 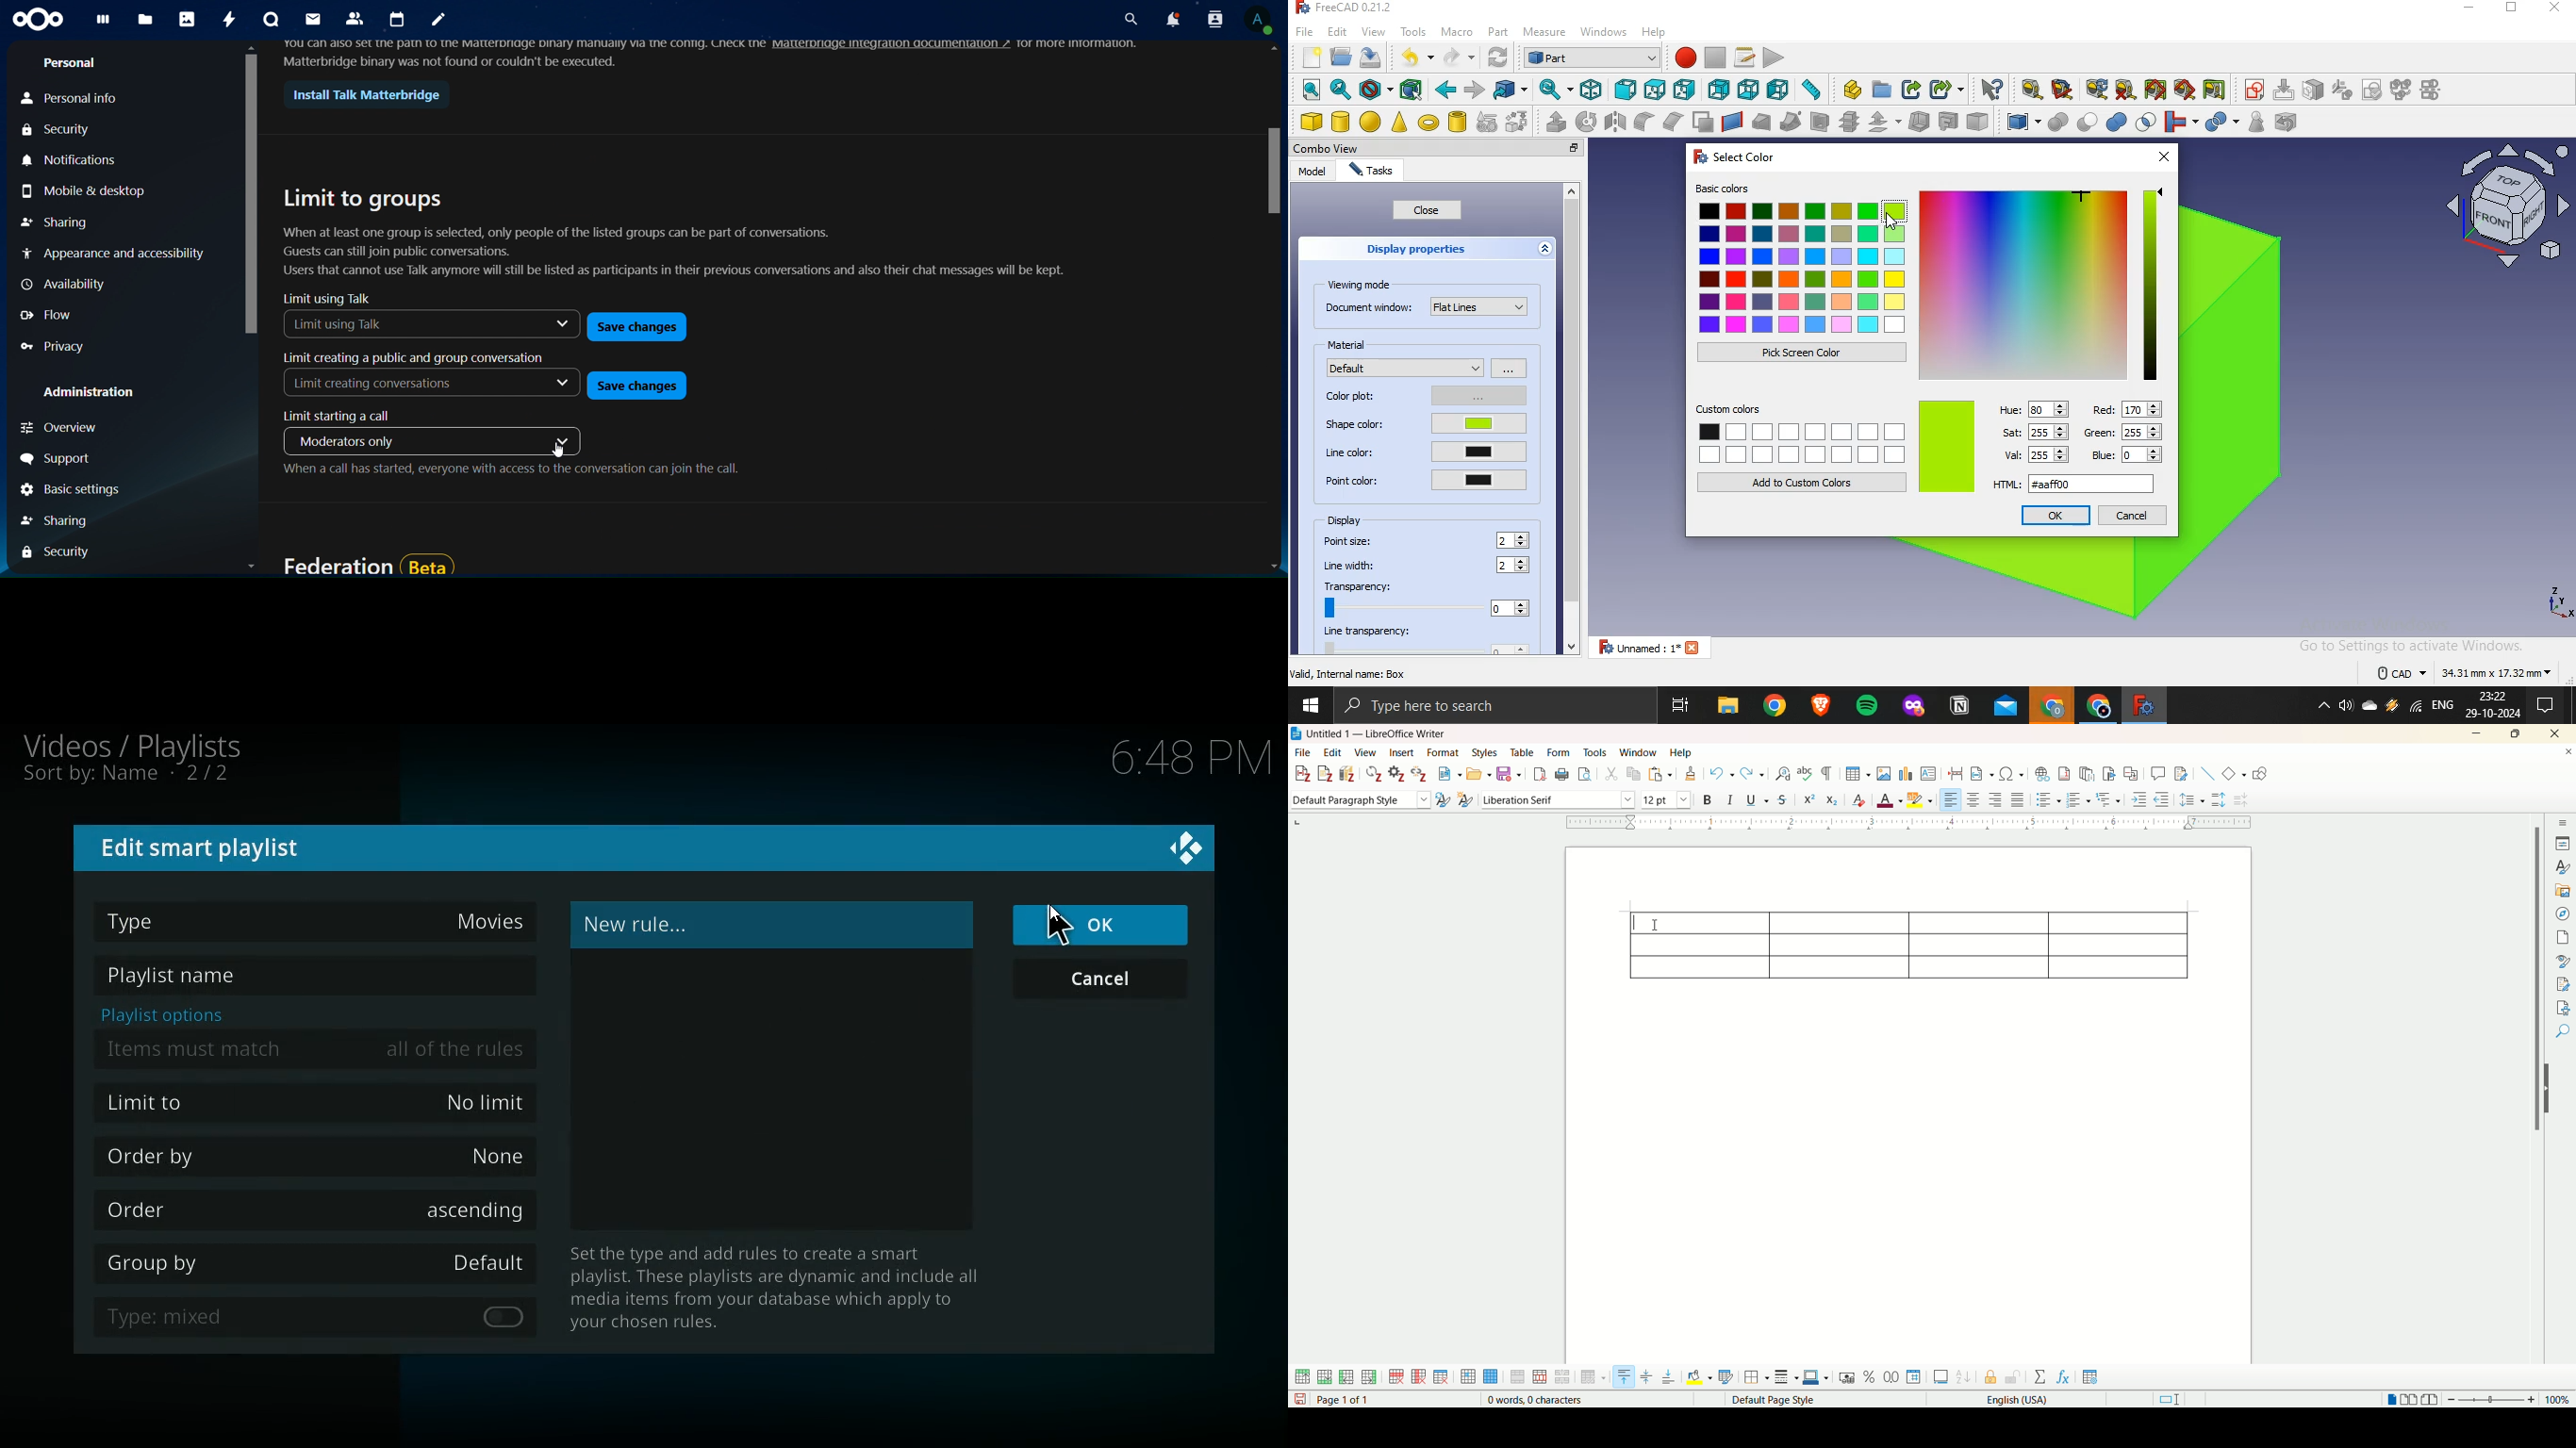 What do you see at coordinates (2342, 89) in the screenshot?
I see `icon` at bounding box center [2342, 89].